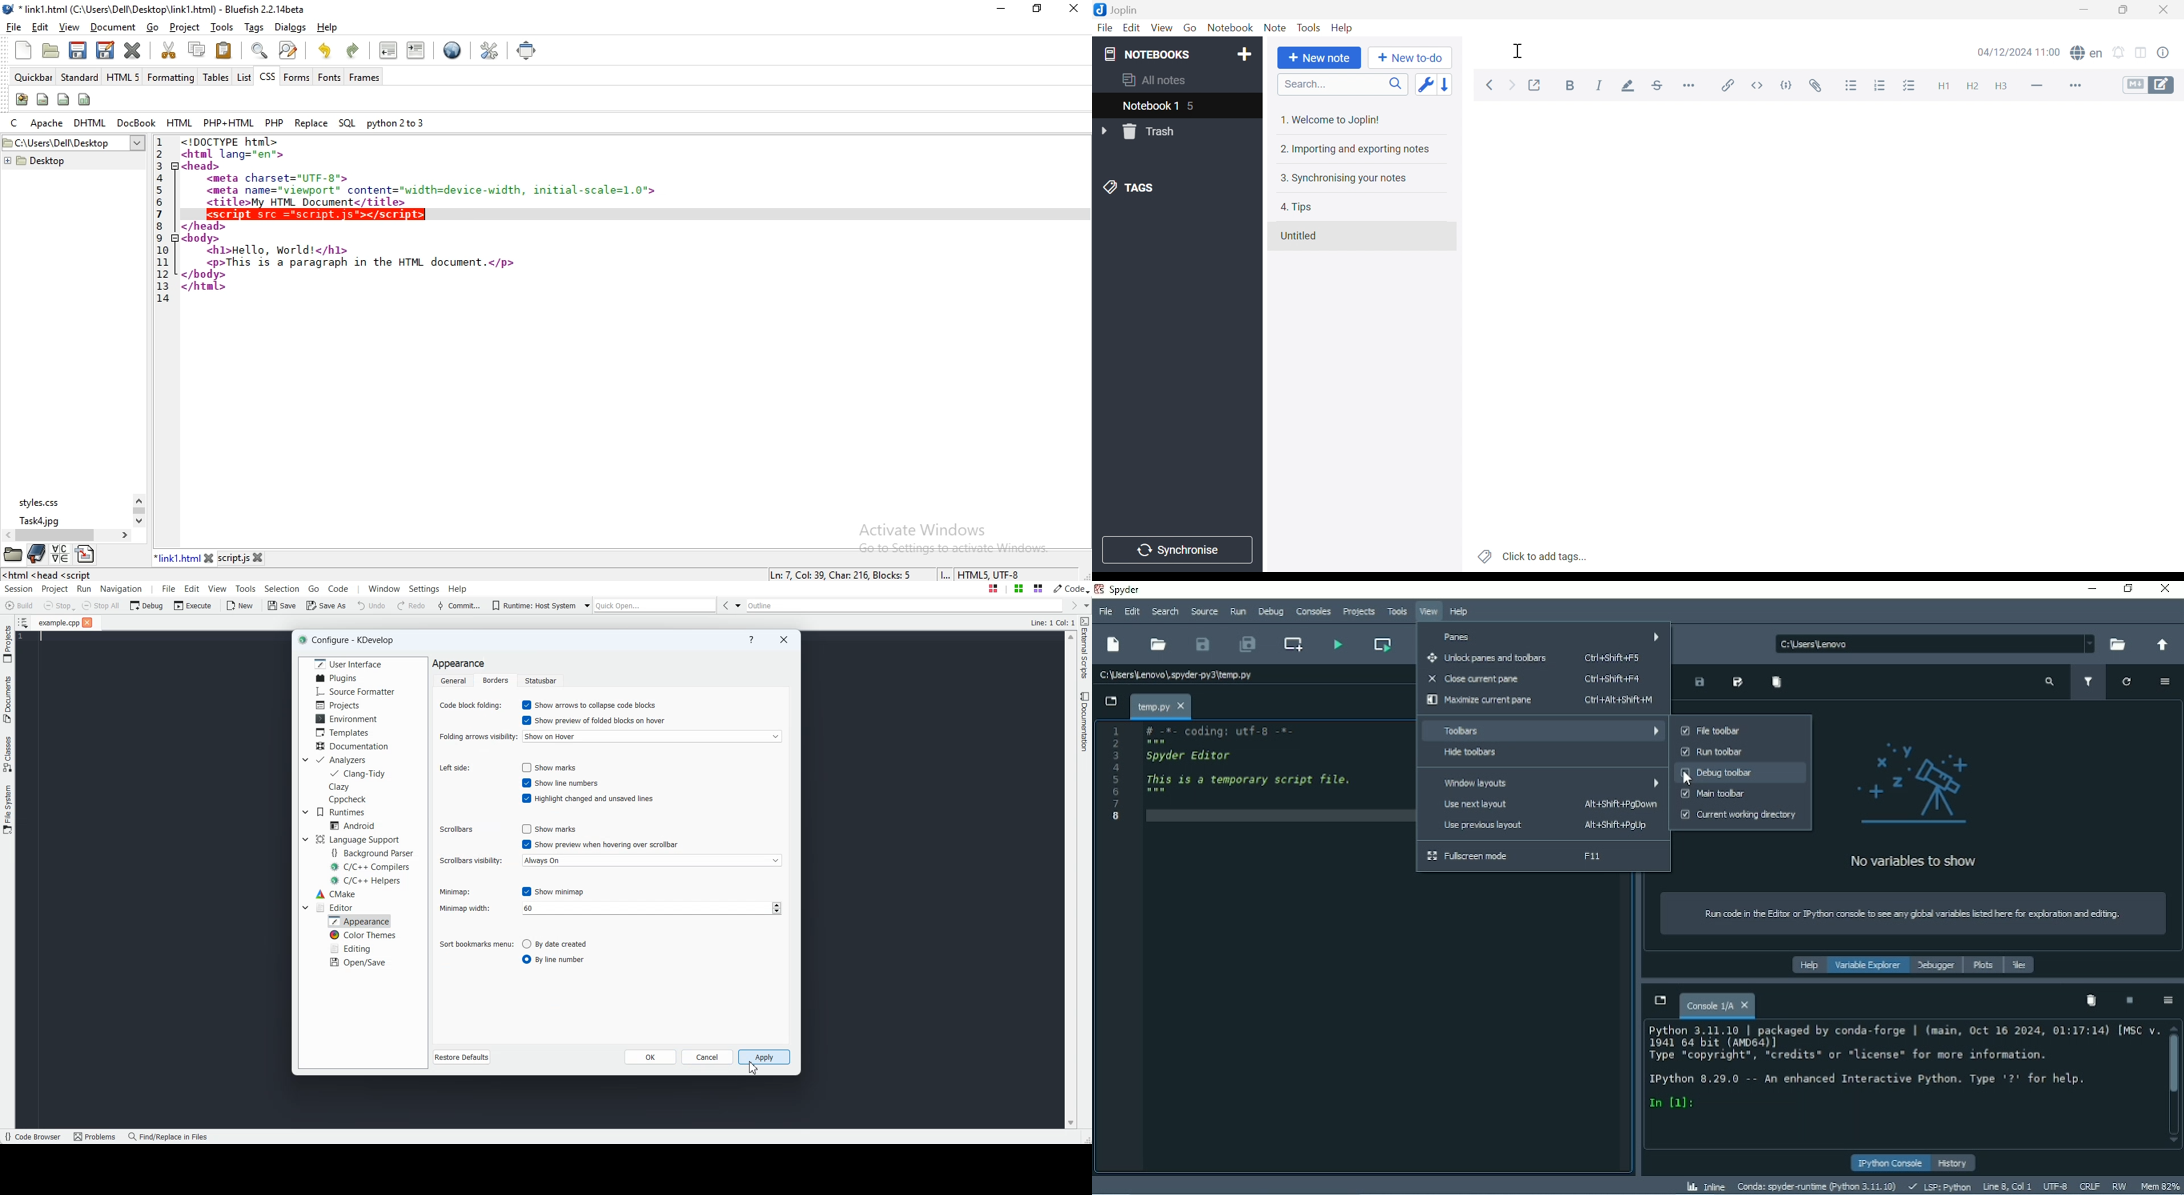  I want to click on Trash, so click(1153, 132).